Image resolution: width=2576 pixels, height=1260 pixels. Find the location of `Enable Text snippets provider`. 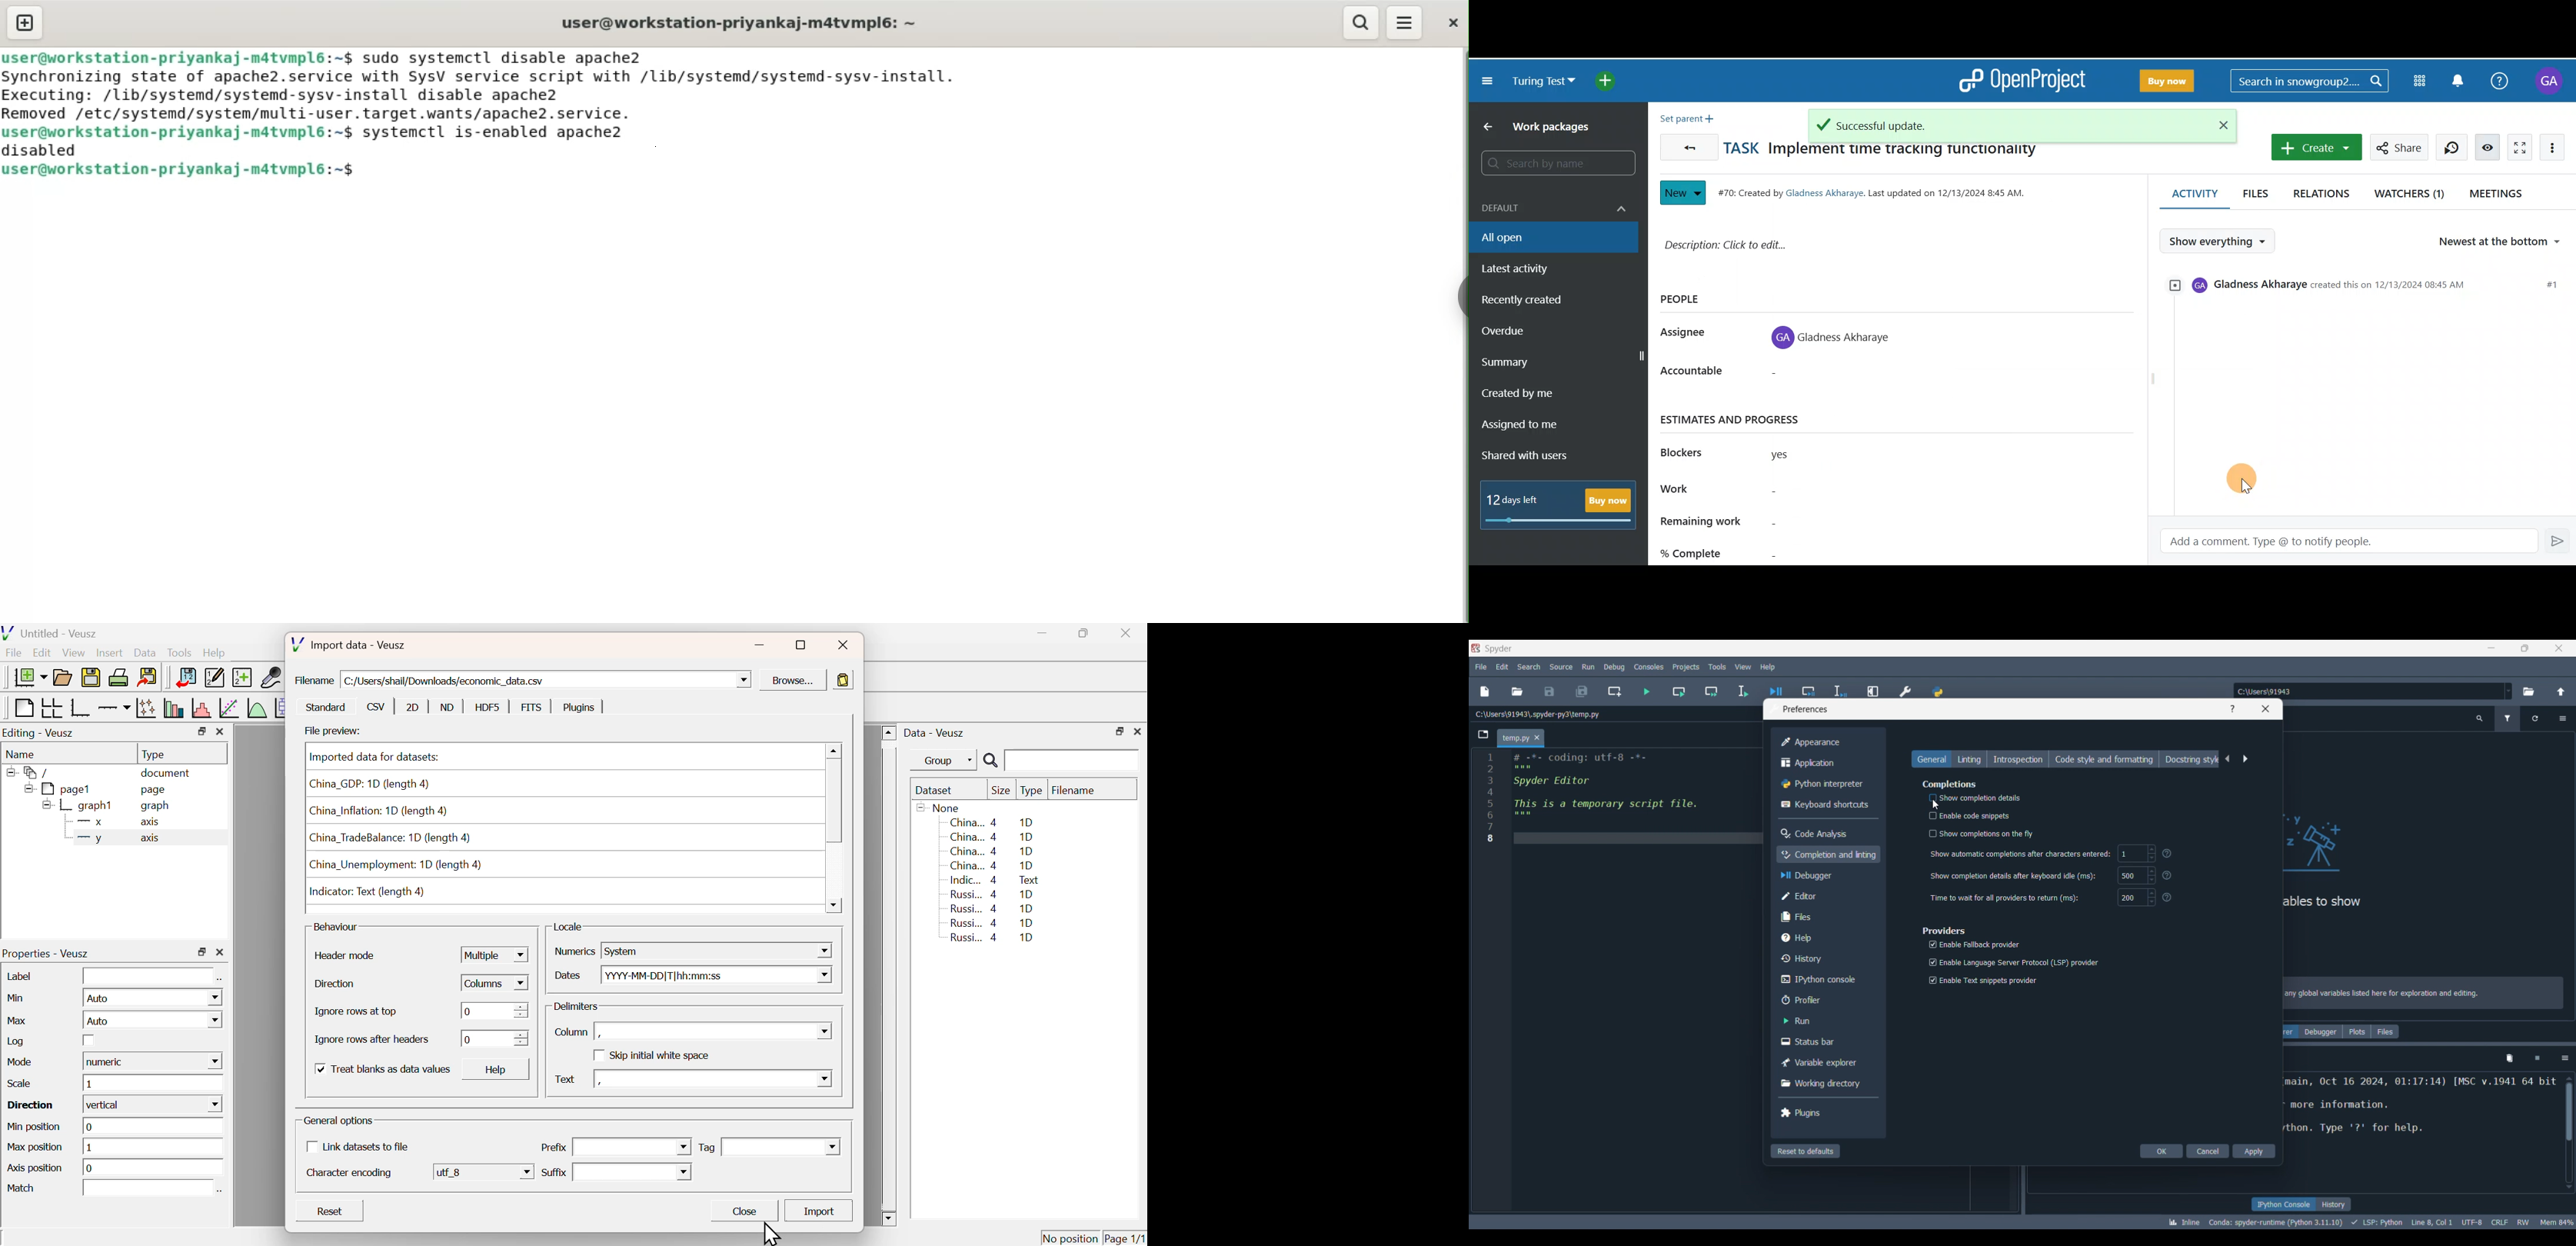

Enable Text snippets provider is located at coordinates (1983, 980).